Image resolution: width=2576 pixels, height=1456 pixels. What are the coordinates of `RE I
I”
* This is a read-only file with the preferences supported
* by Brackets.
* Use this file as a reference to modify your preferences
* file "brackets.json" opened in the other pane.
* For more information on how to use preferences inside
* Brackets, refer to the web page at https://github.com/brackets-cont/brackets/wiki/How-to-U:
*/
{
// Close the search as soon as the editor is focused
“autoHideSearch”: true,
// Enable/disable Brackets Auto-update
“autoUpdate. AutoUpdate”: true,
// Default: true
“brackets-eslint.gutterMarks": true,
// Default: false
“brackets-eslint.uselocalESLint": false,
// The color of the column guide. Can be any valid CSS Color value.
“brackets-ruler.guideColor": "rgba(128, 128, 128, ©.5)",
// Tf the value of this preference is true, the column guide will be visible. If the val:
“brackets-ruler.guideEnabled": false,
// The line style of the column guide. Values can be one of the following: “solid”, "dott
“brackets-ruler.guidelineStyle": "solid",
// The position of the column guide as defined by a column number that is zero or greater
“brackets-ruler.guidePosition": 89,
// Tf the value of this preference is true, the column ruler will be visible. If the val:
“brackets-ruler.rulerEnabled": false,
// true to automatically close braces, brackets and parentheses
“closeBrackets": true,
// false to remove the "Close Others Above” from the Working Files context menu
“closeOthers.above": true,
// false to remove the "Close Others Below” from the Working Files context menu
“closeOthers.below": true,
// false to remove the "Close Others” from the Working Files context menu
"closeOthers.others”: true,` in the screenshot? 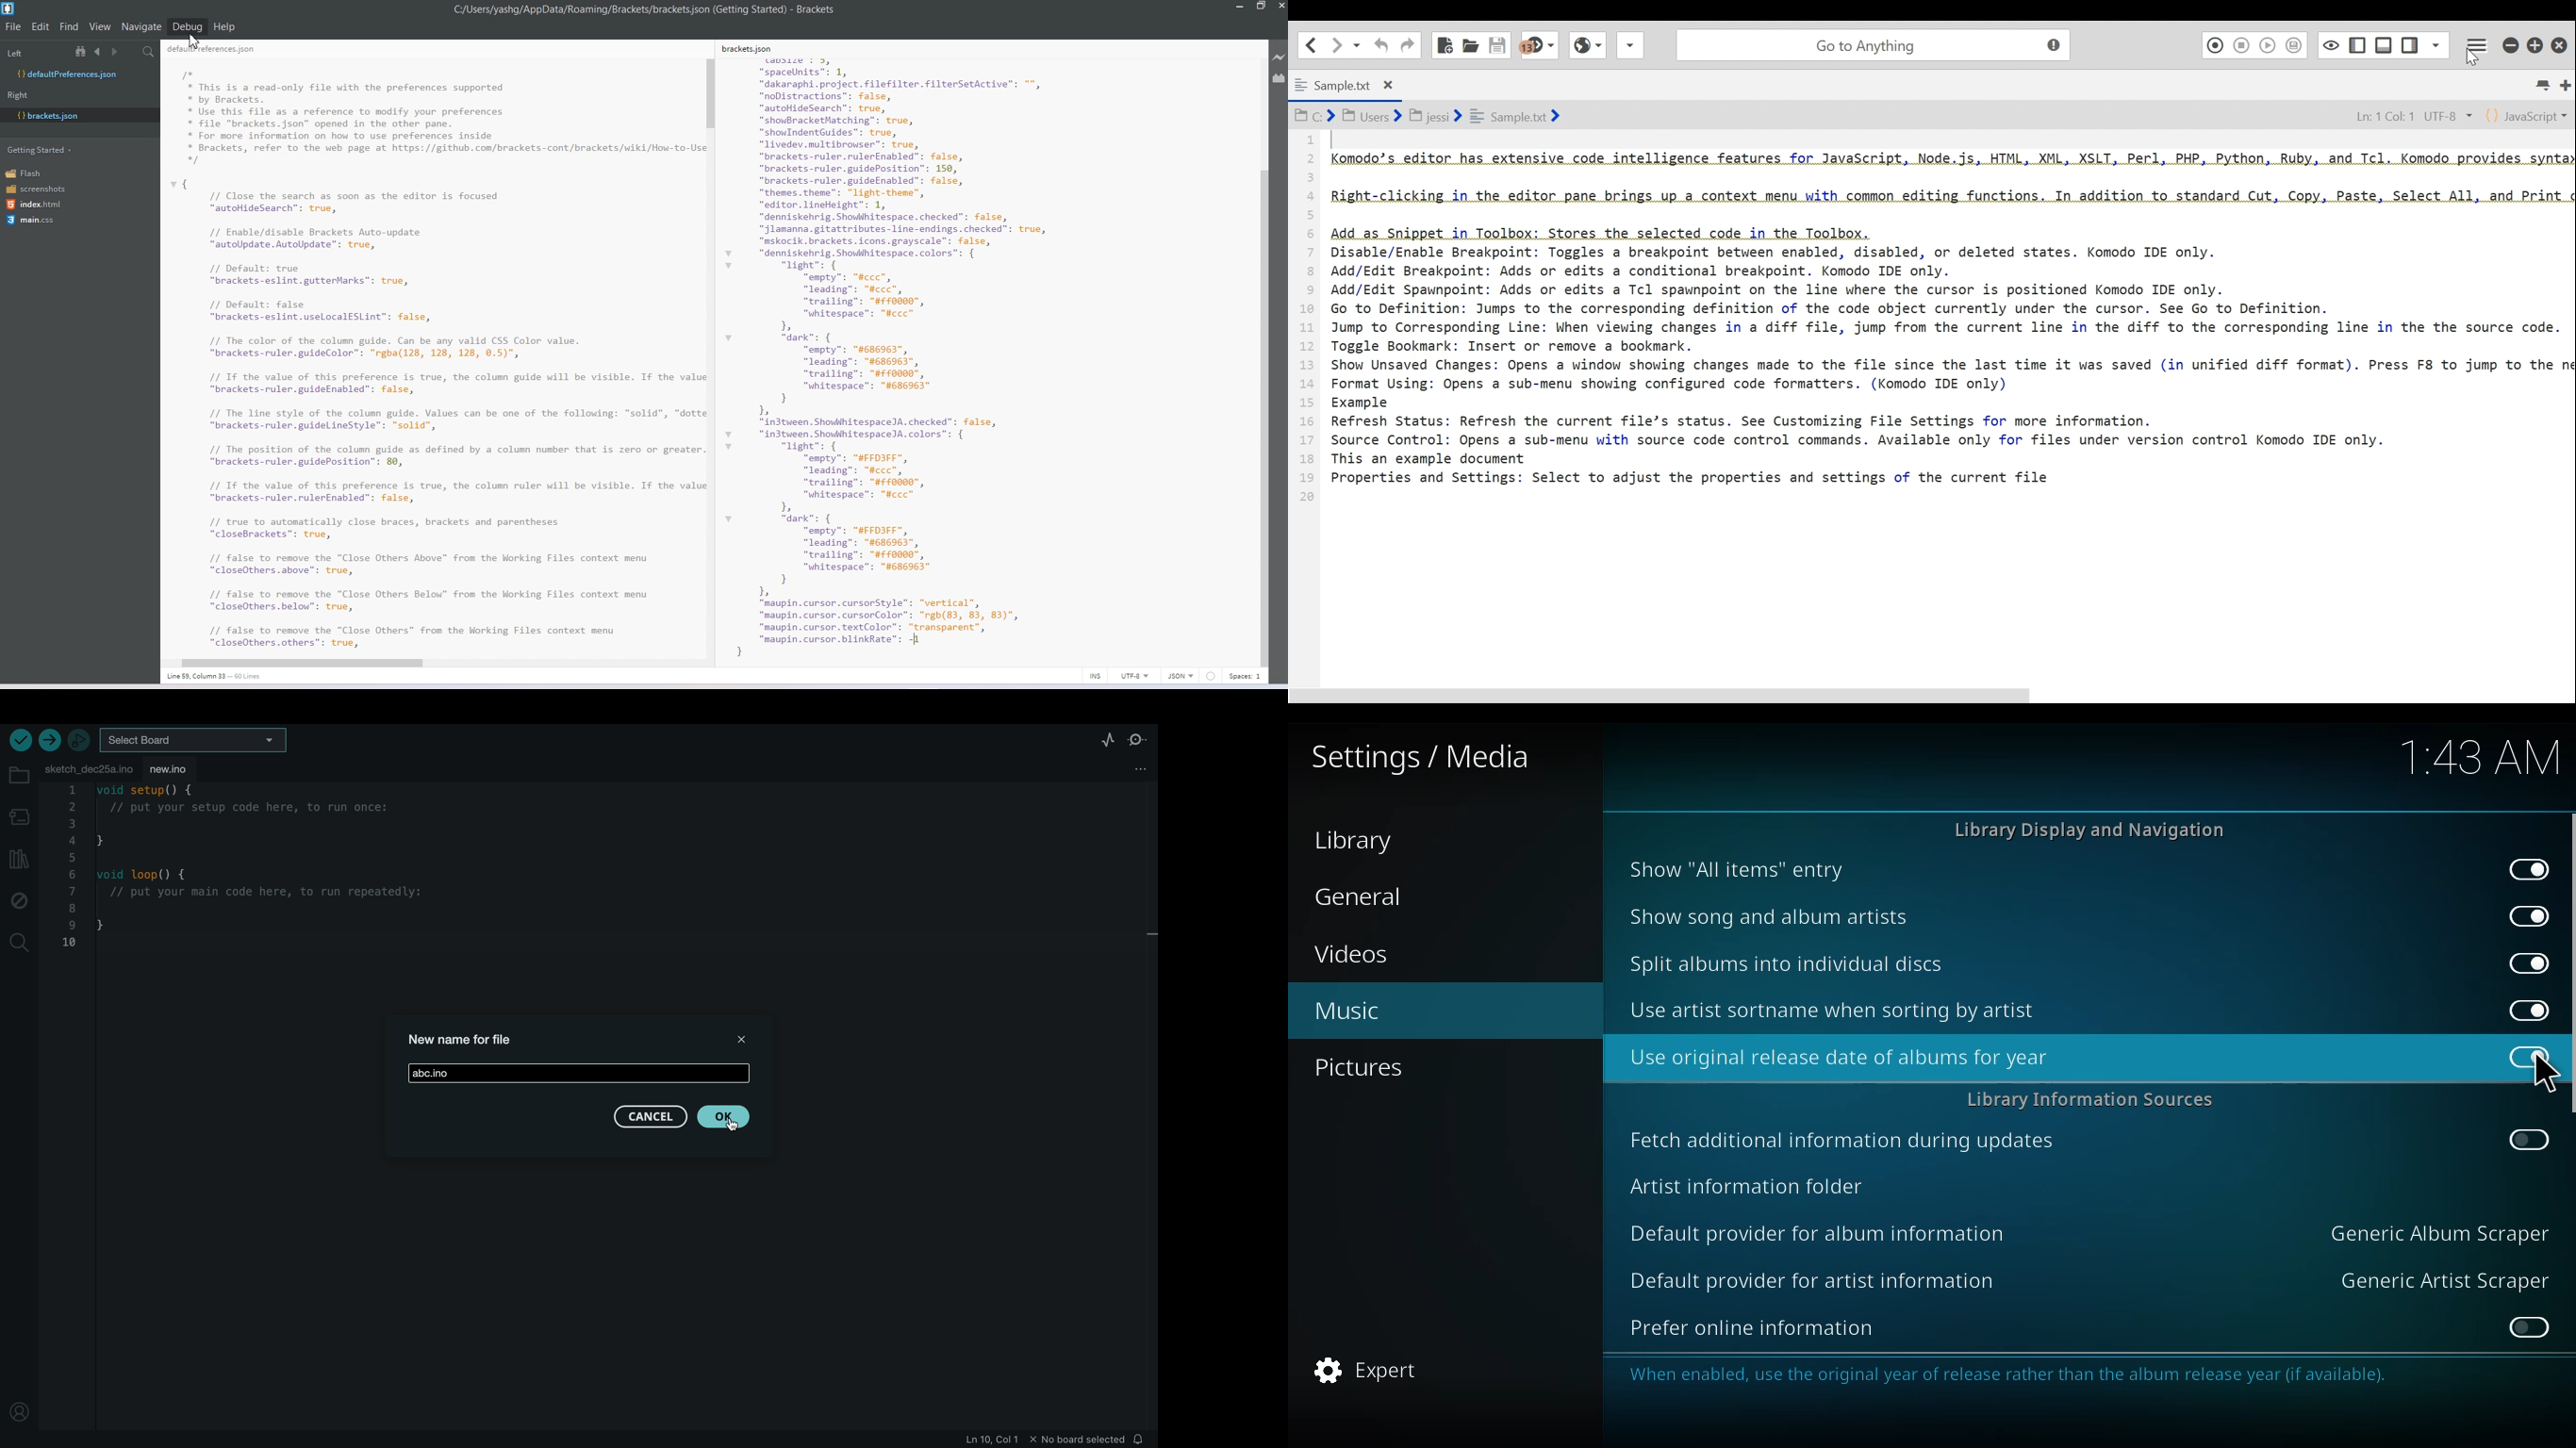 It's located at (432, 345).